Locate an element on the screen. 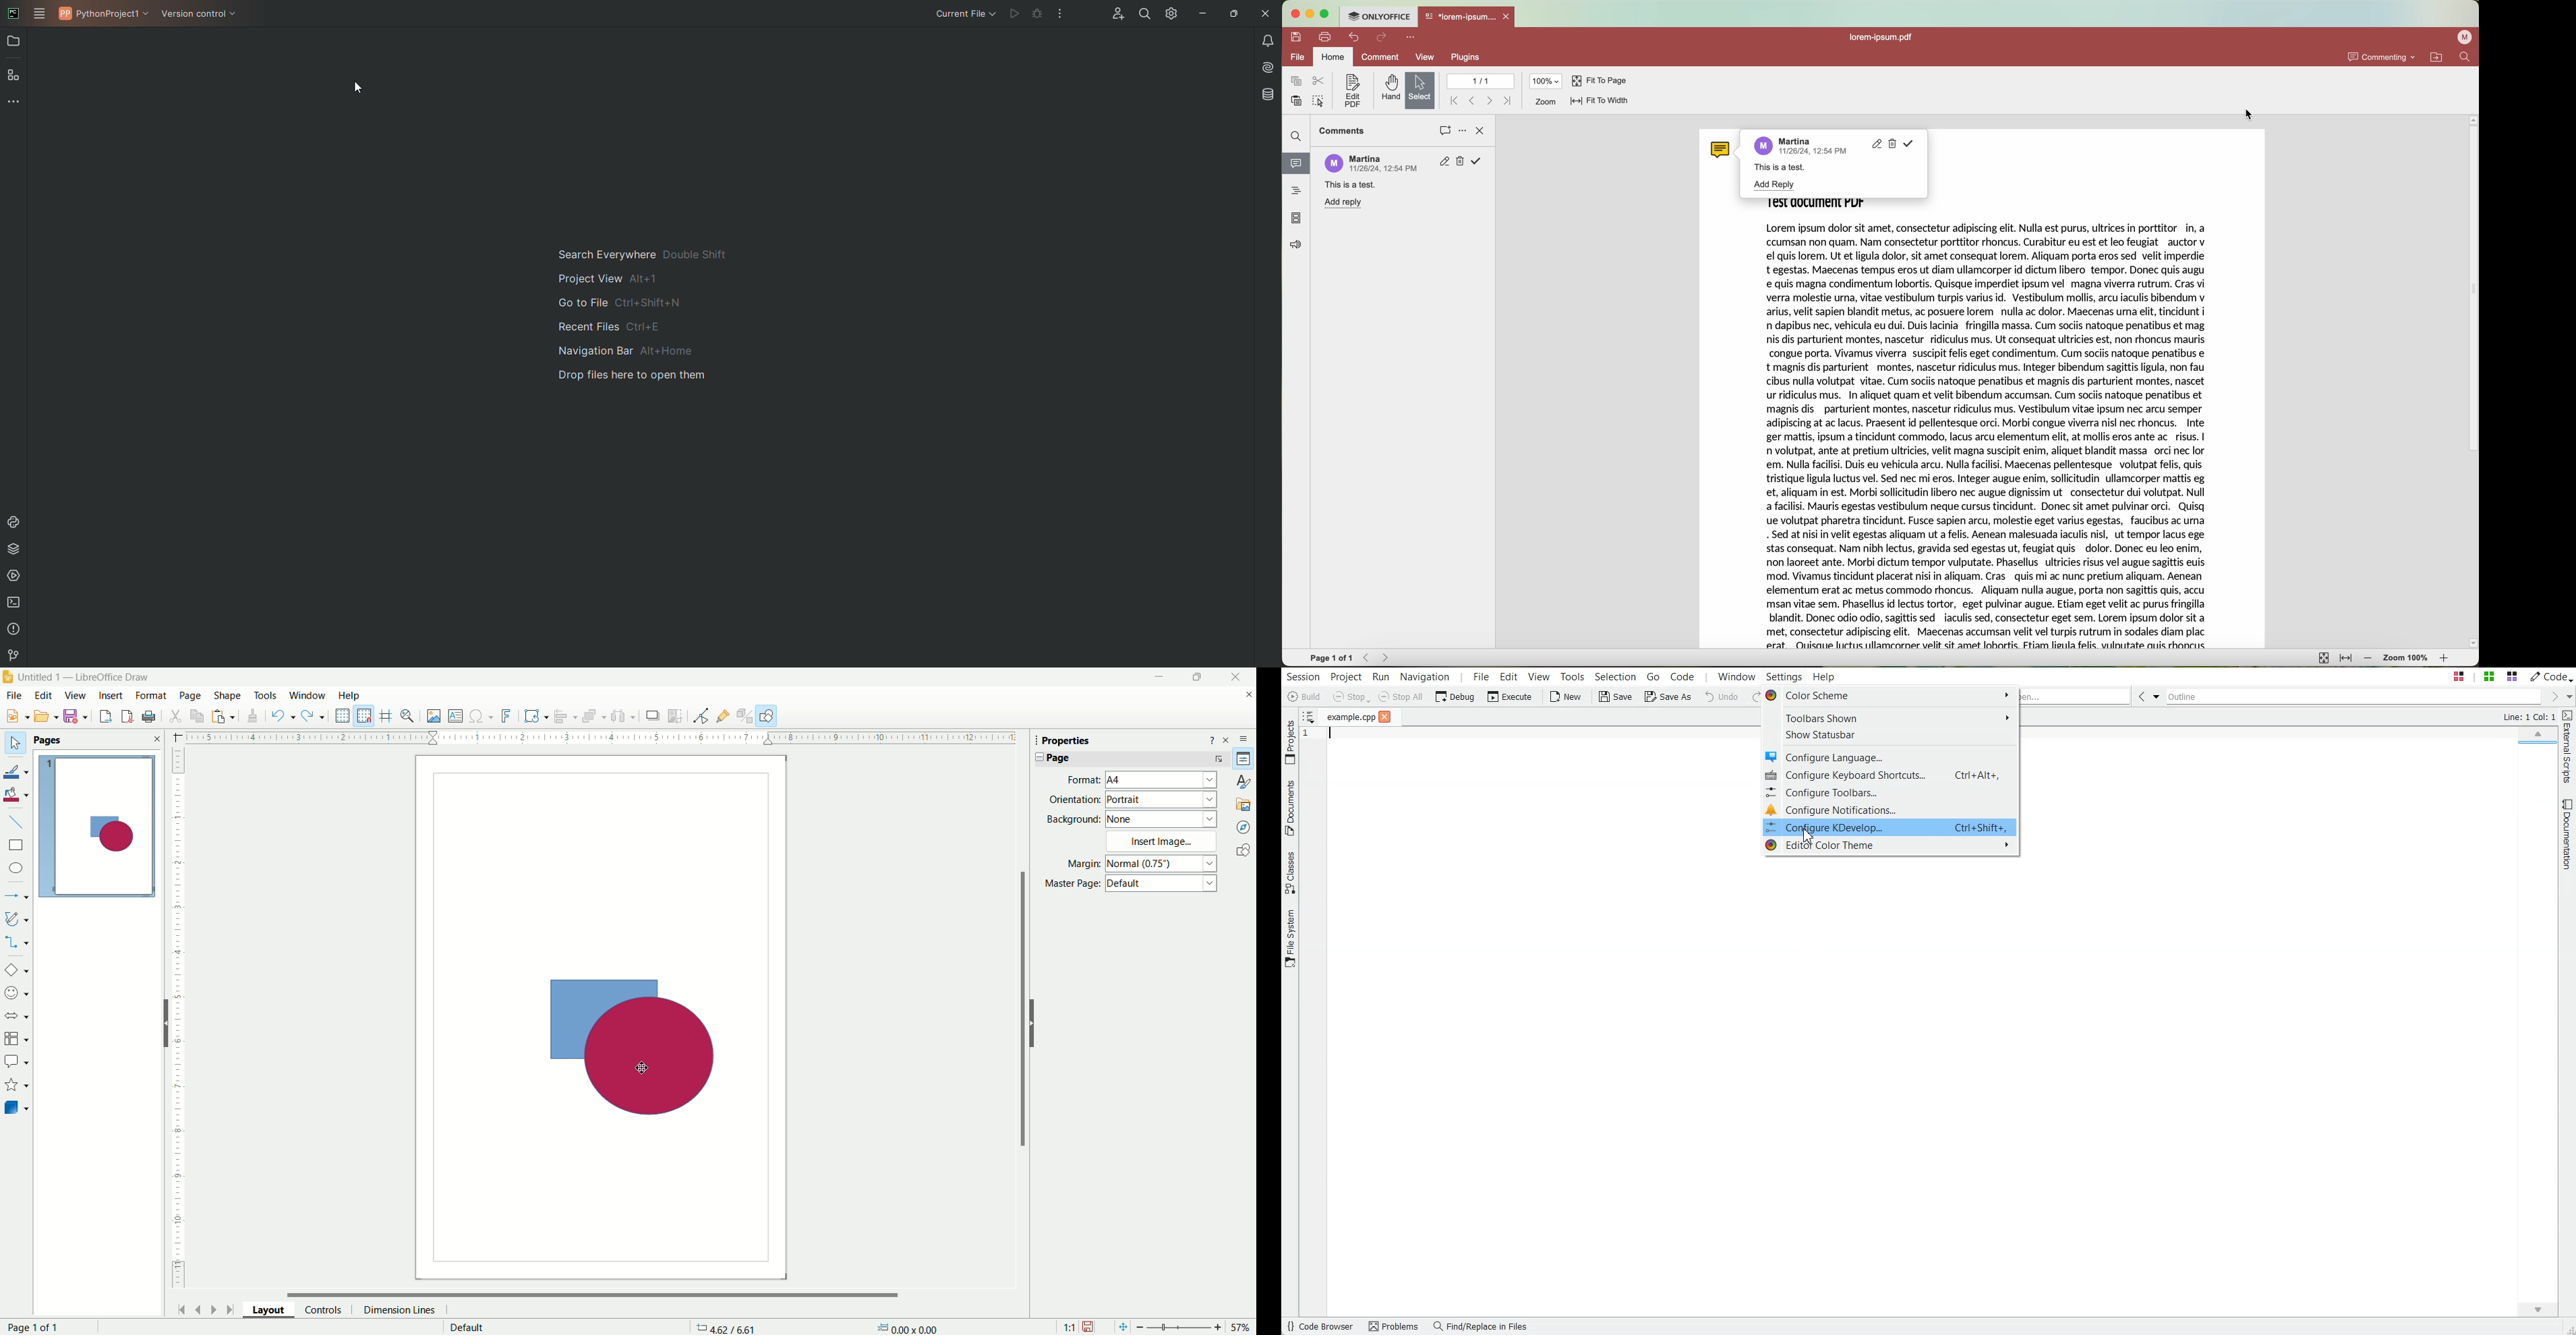 The image size is (2576, 1344). properties is located at coordinates (1246, 758).